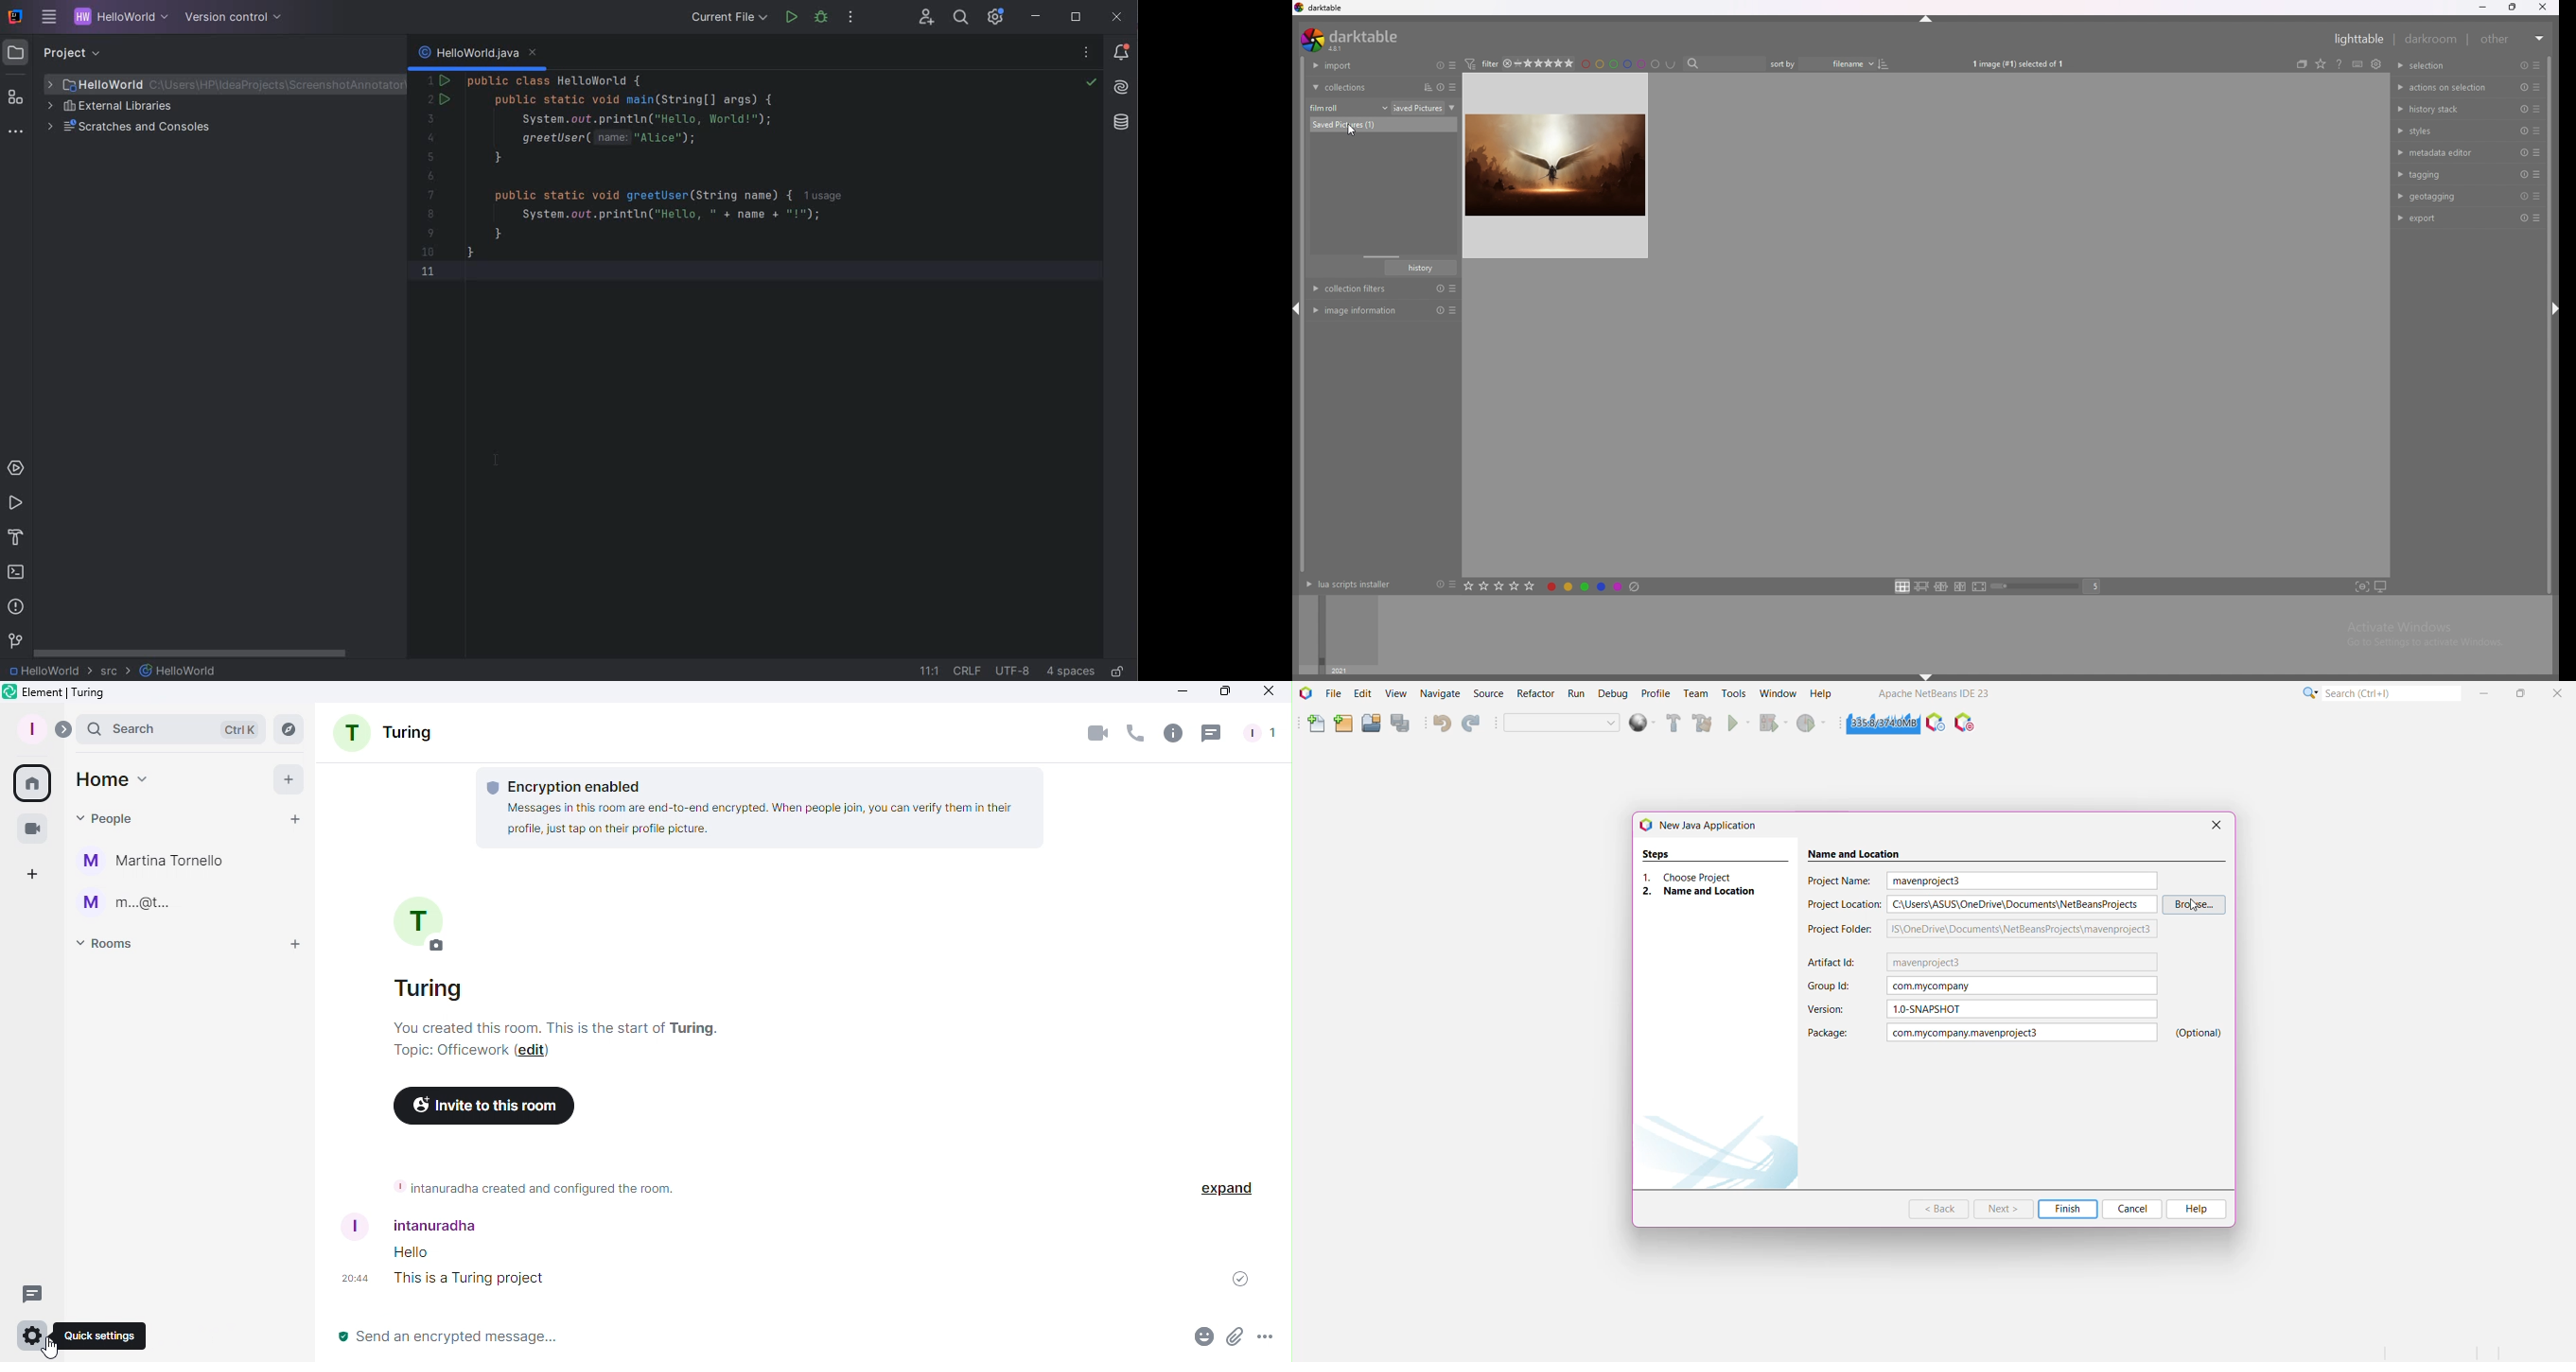  What do you see at coordinates (2317, 63) in the screenshot?
I see `collapse grouped images` at bounding box center [2317, 63].